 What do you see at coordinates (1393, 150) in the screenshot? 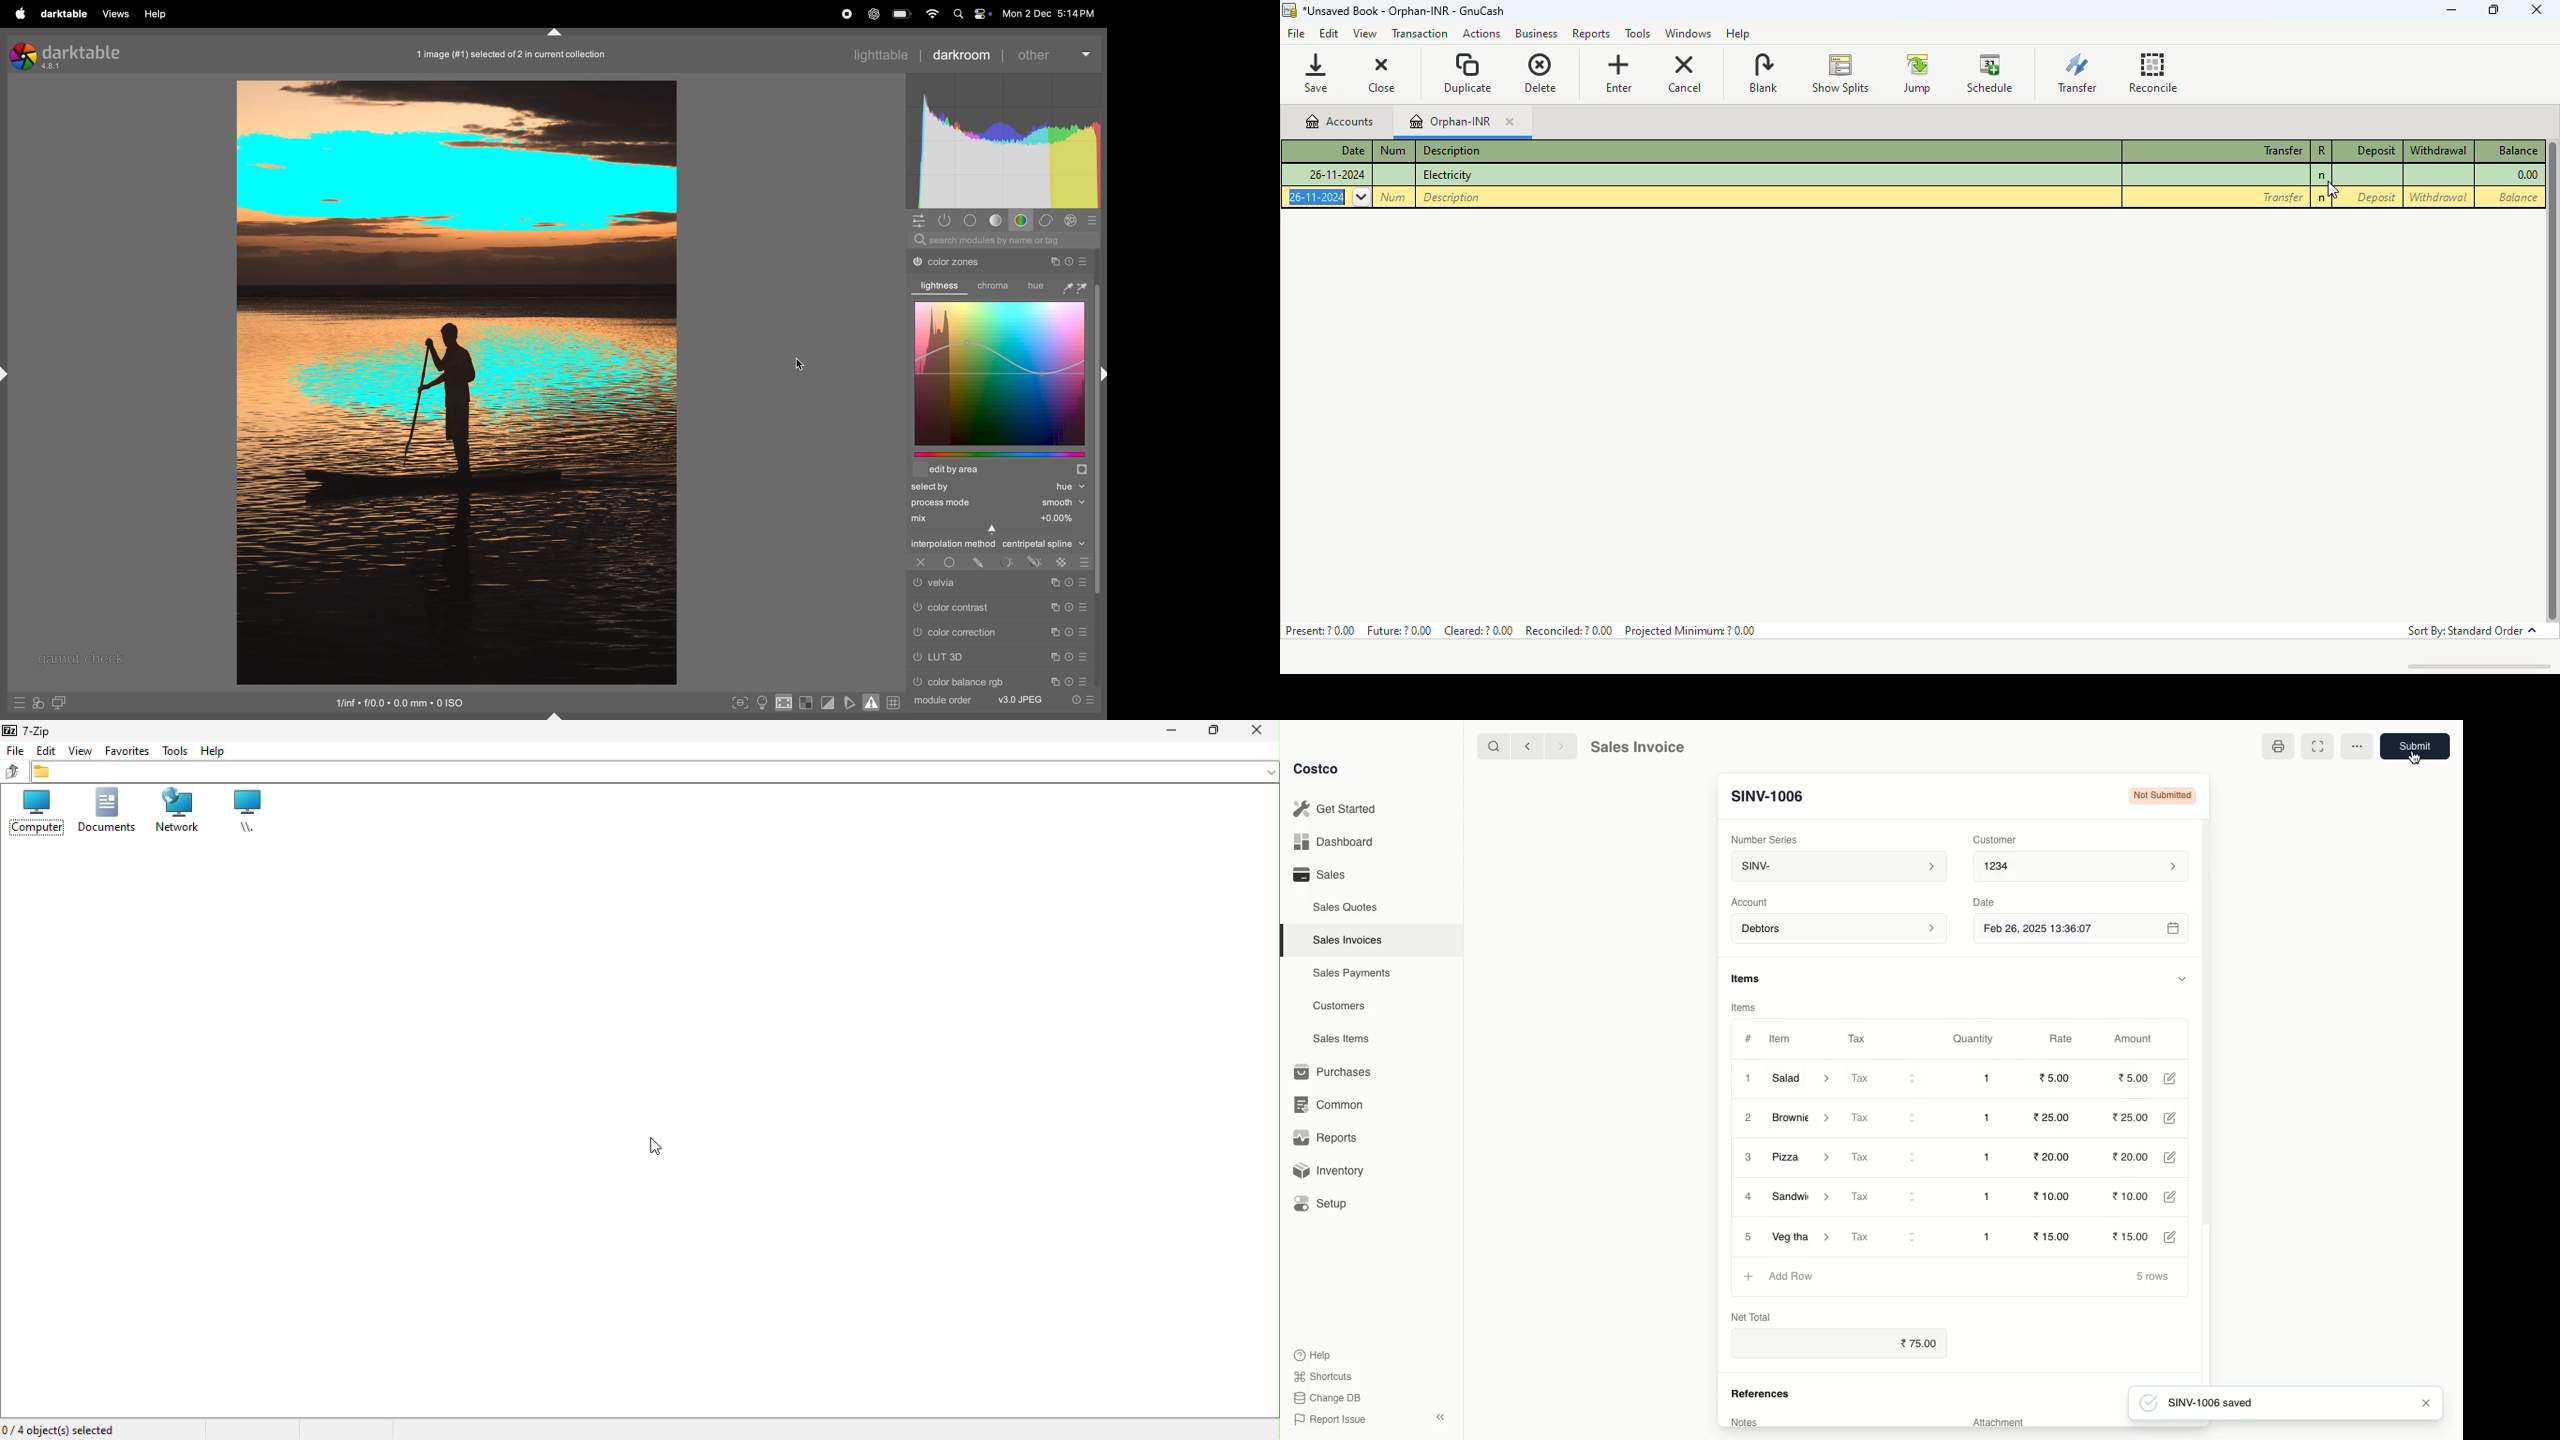
I see `num` at bounding box center [1393, 150].